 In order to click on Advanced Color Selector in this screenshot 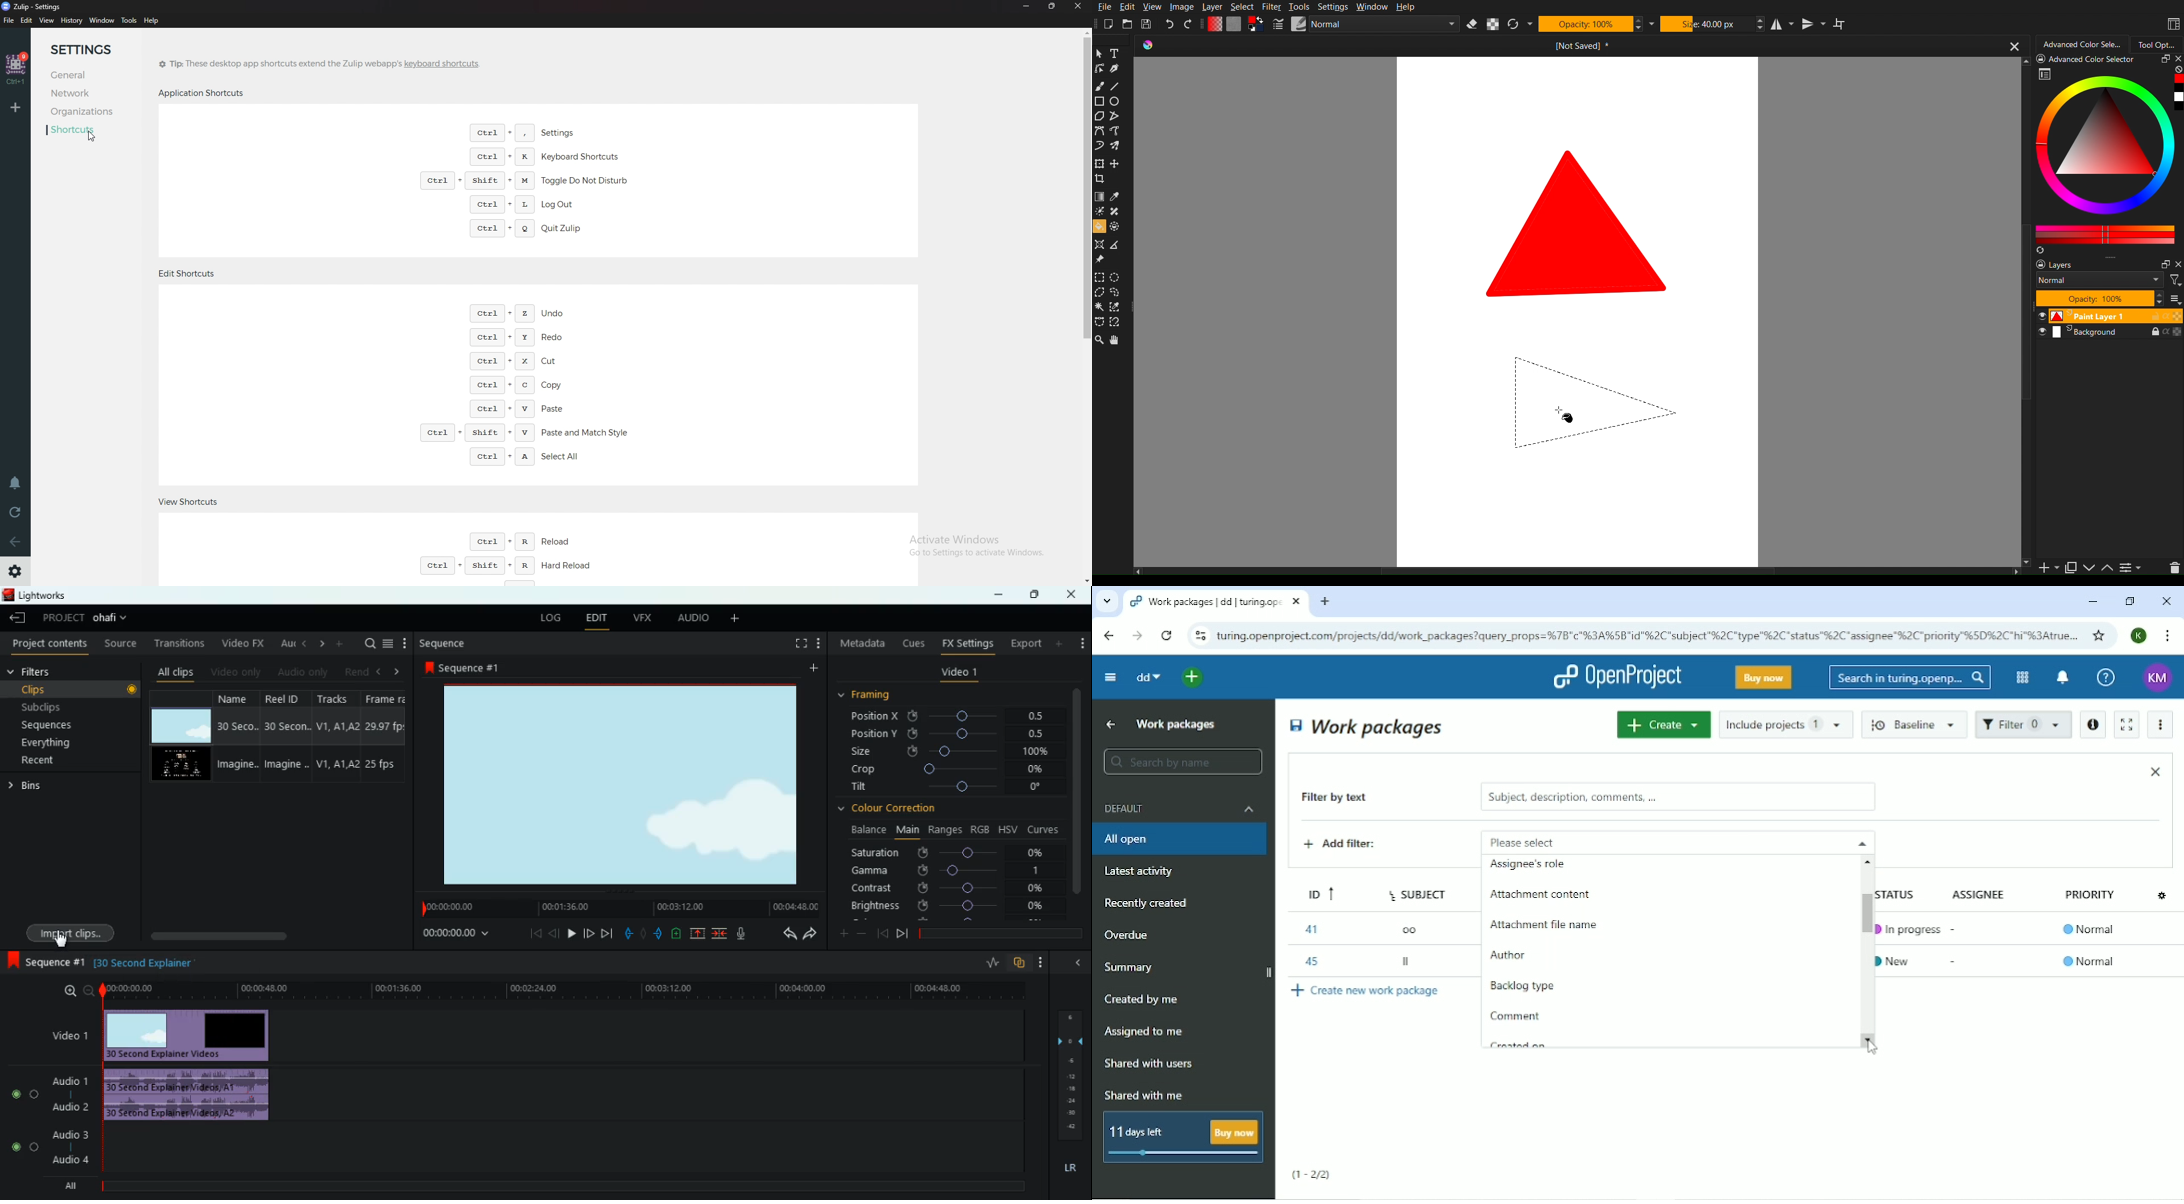, I will do `click(2083, 44)`.